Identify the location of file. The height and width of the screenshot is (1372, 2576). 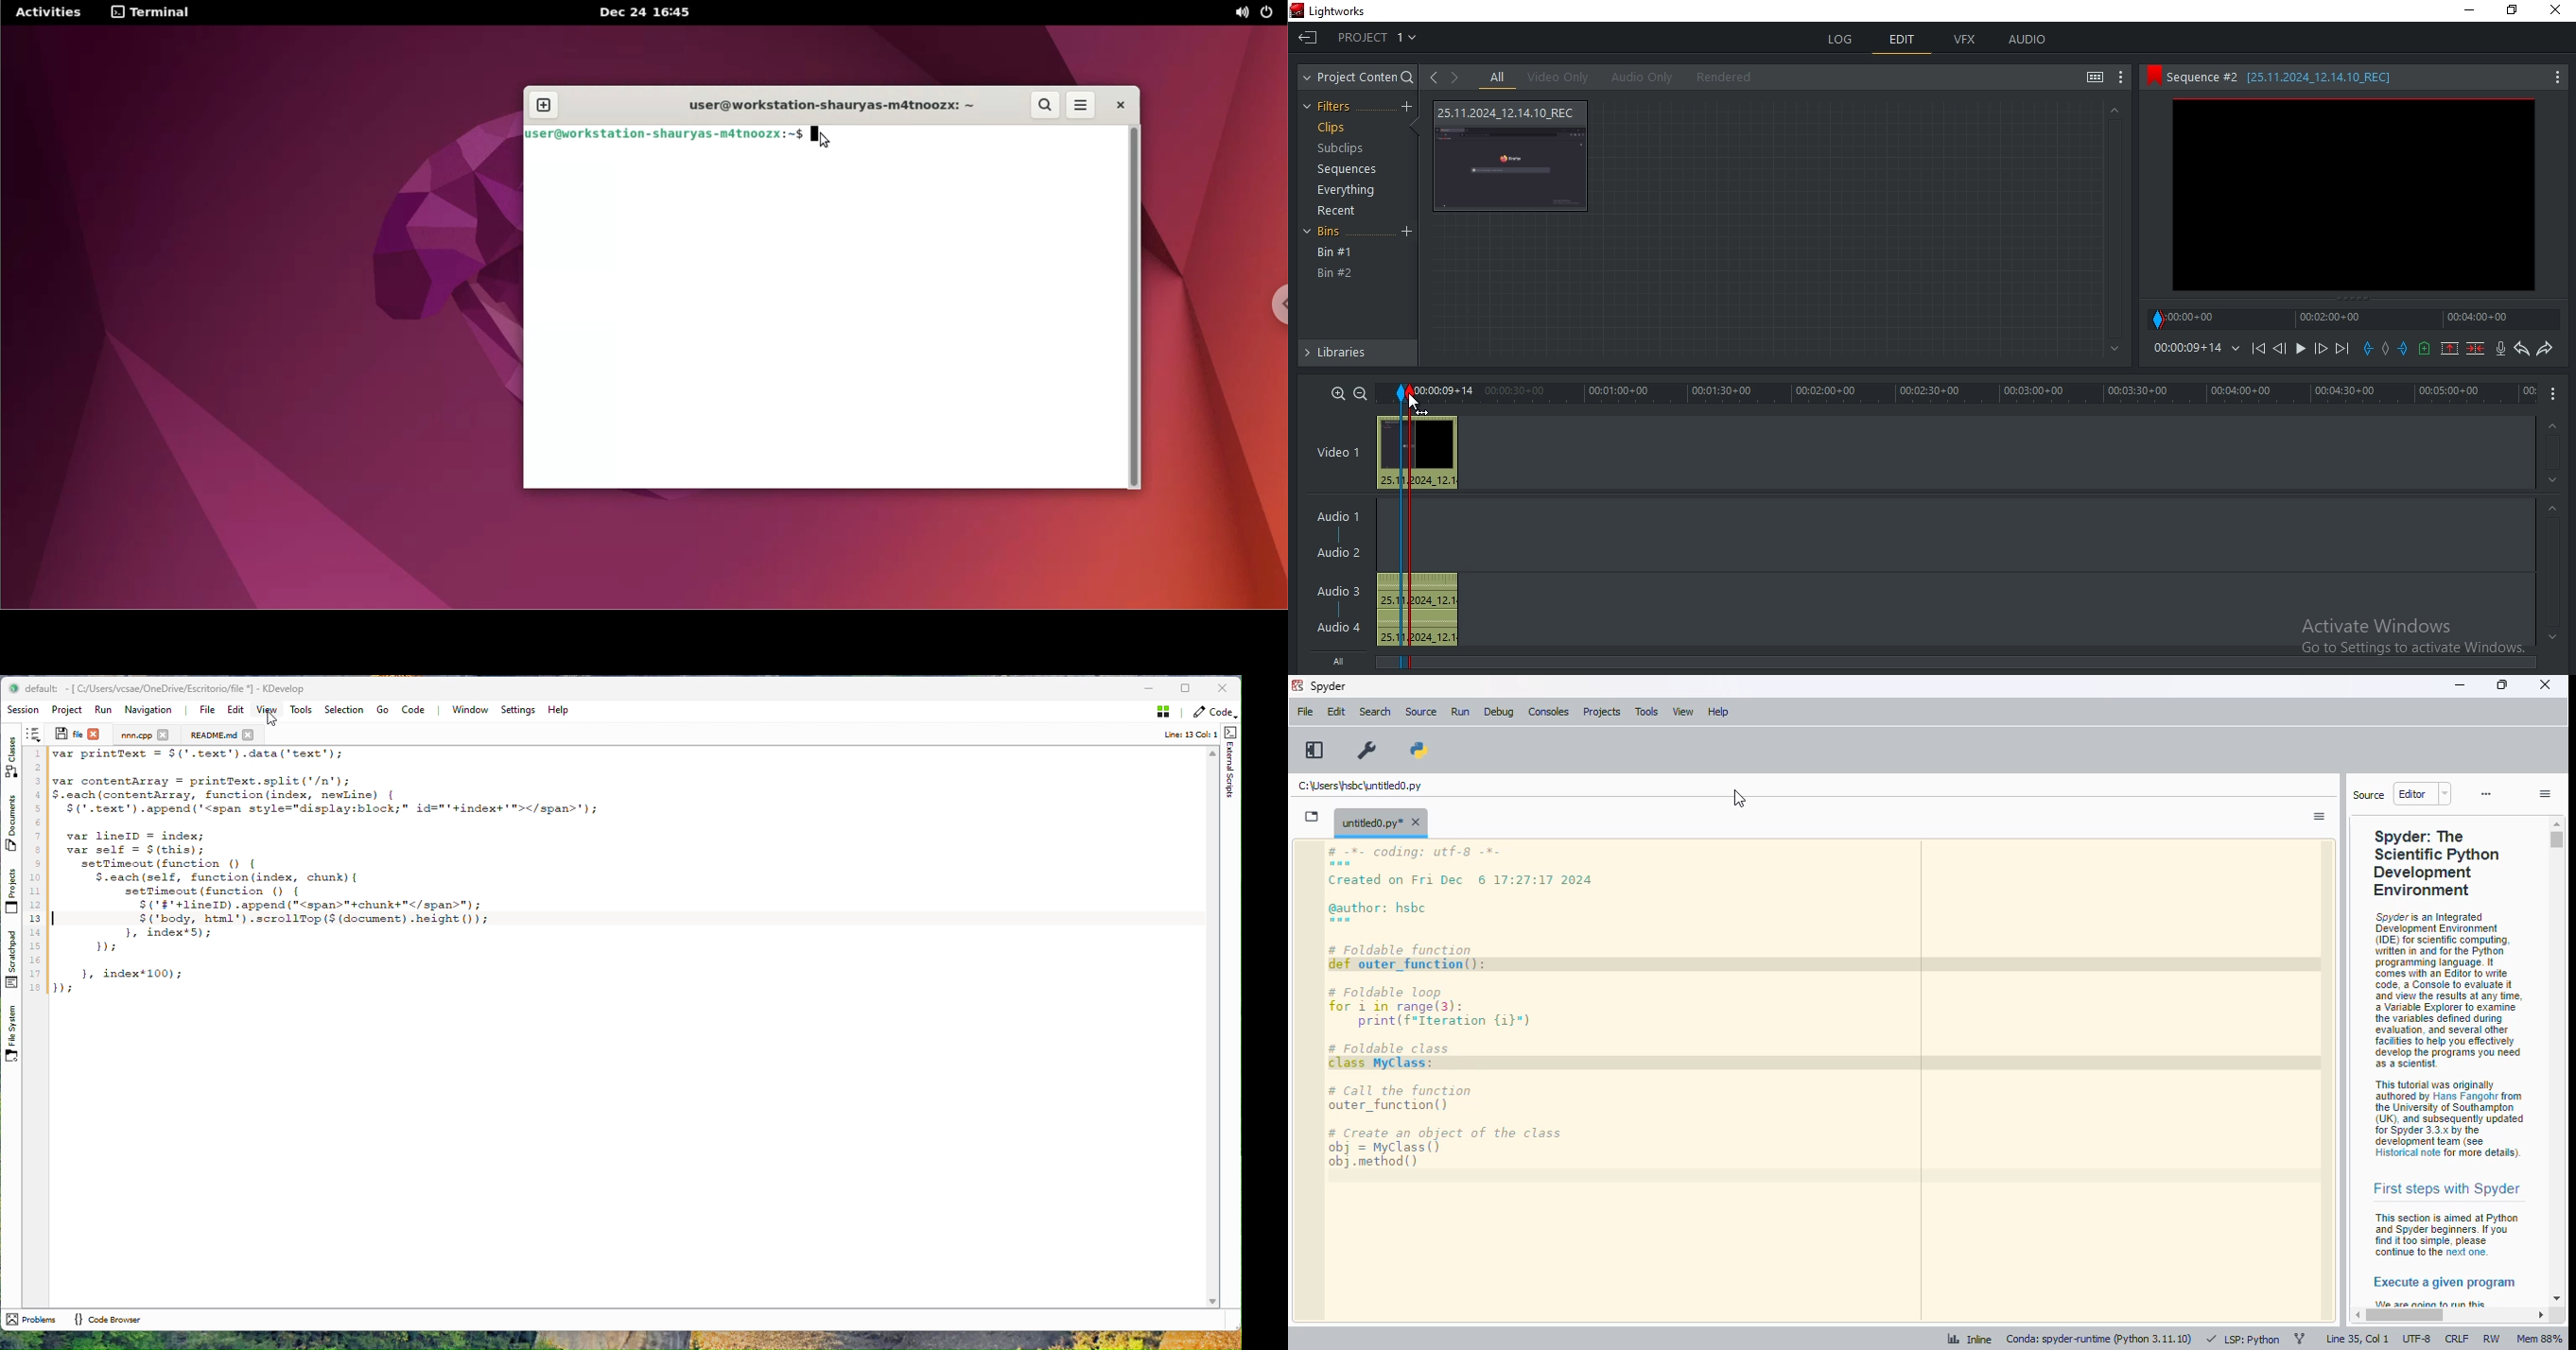
(1305, 711).